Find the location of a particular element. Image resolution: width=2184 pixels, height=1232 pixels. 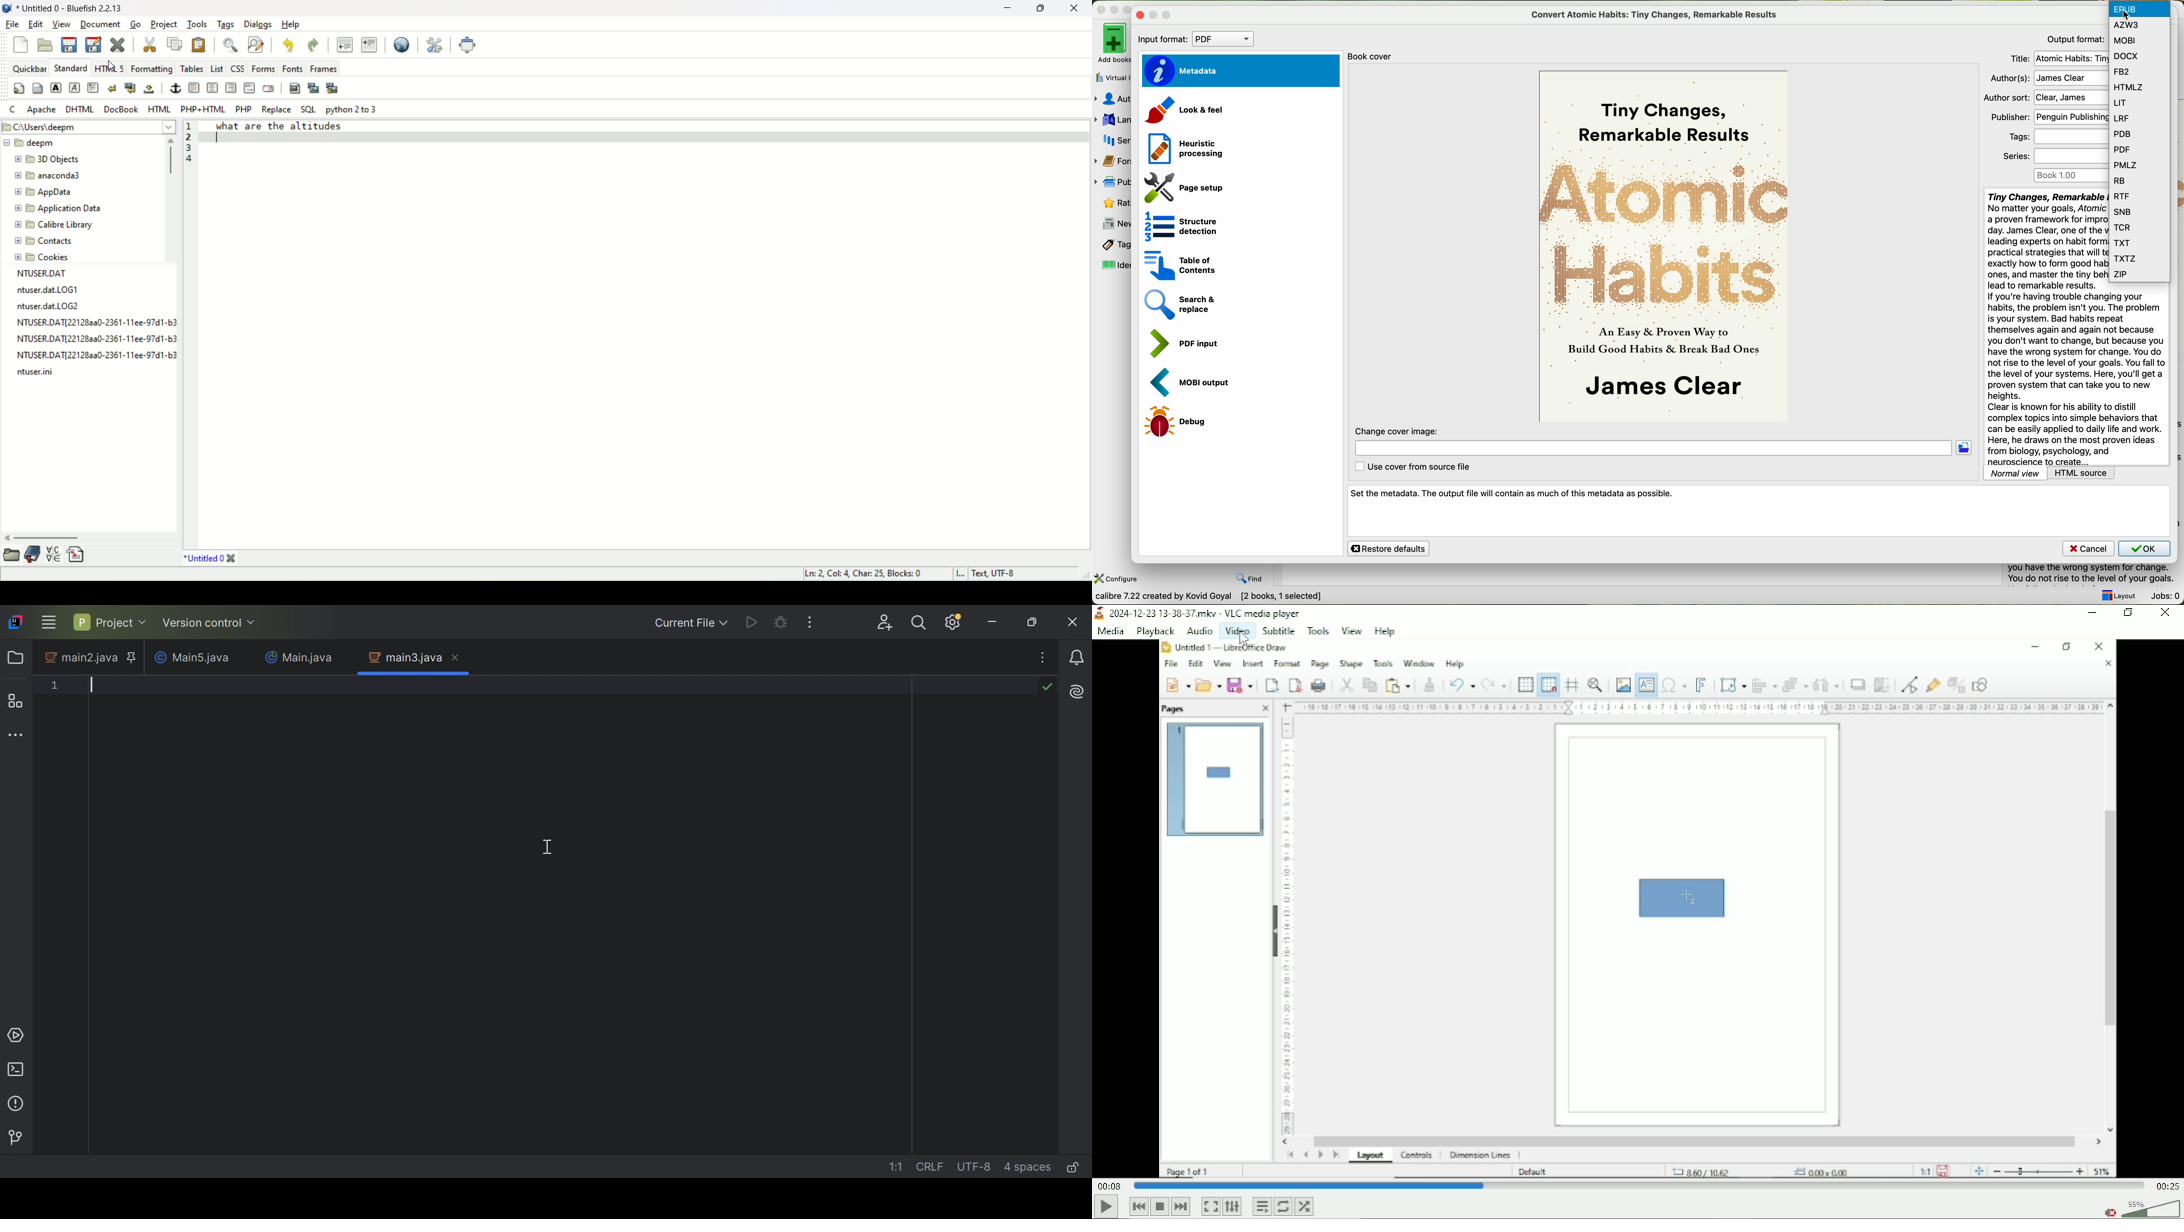

DOCX is located at coordinates (2140, 55).